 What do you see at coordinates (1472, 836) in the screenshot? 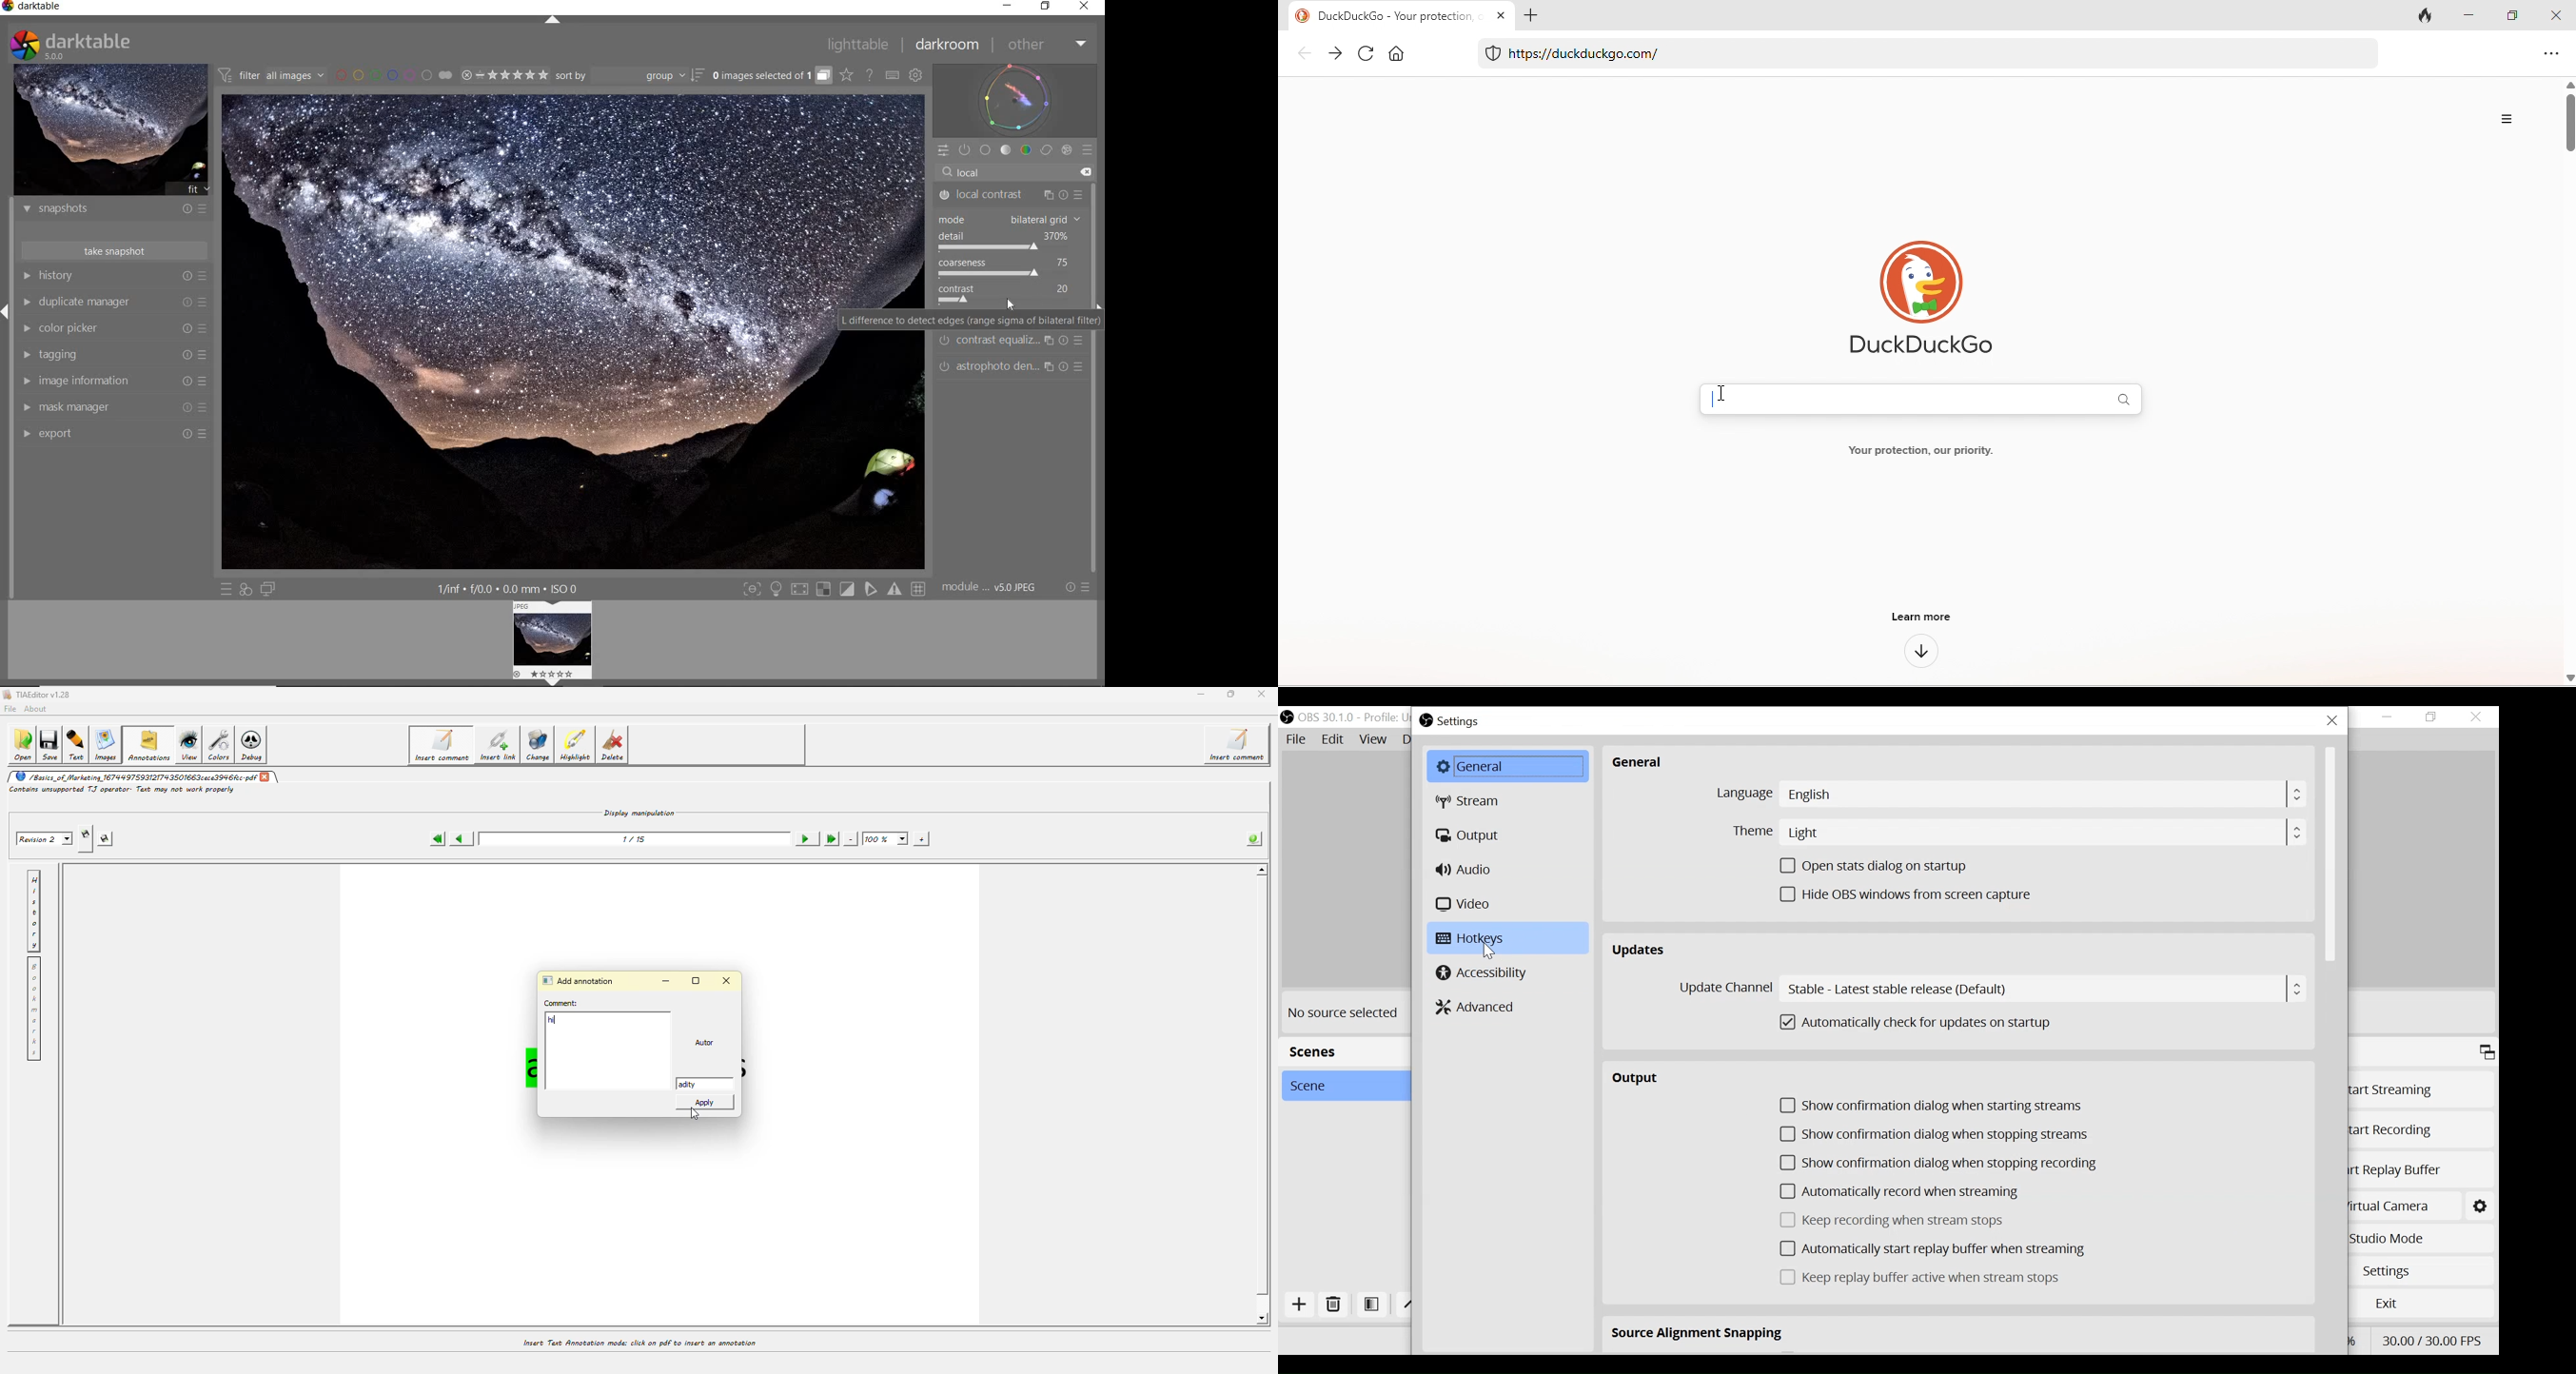
I see `Output` at bounding box center [1472, 836].